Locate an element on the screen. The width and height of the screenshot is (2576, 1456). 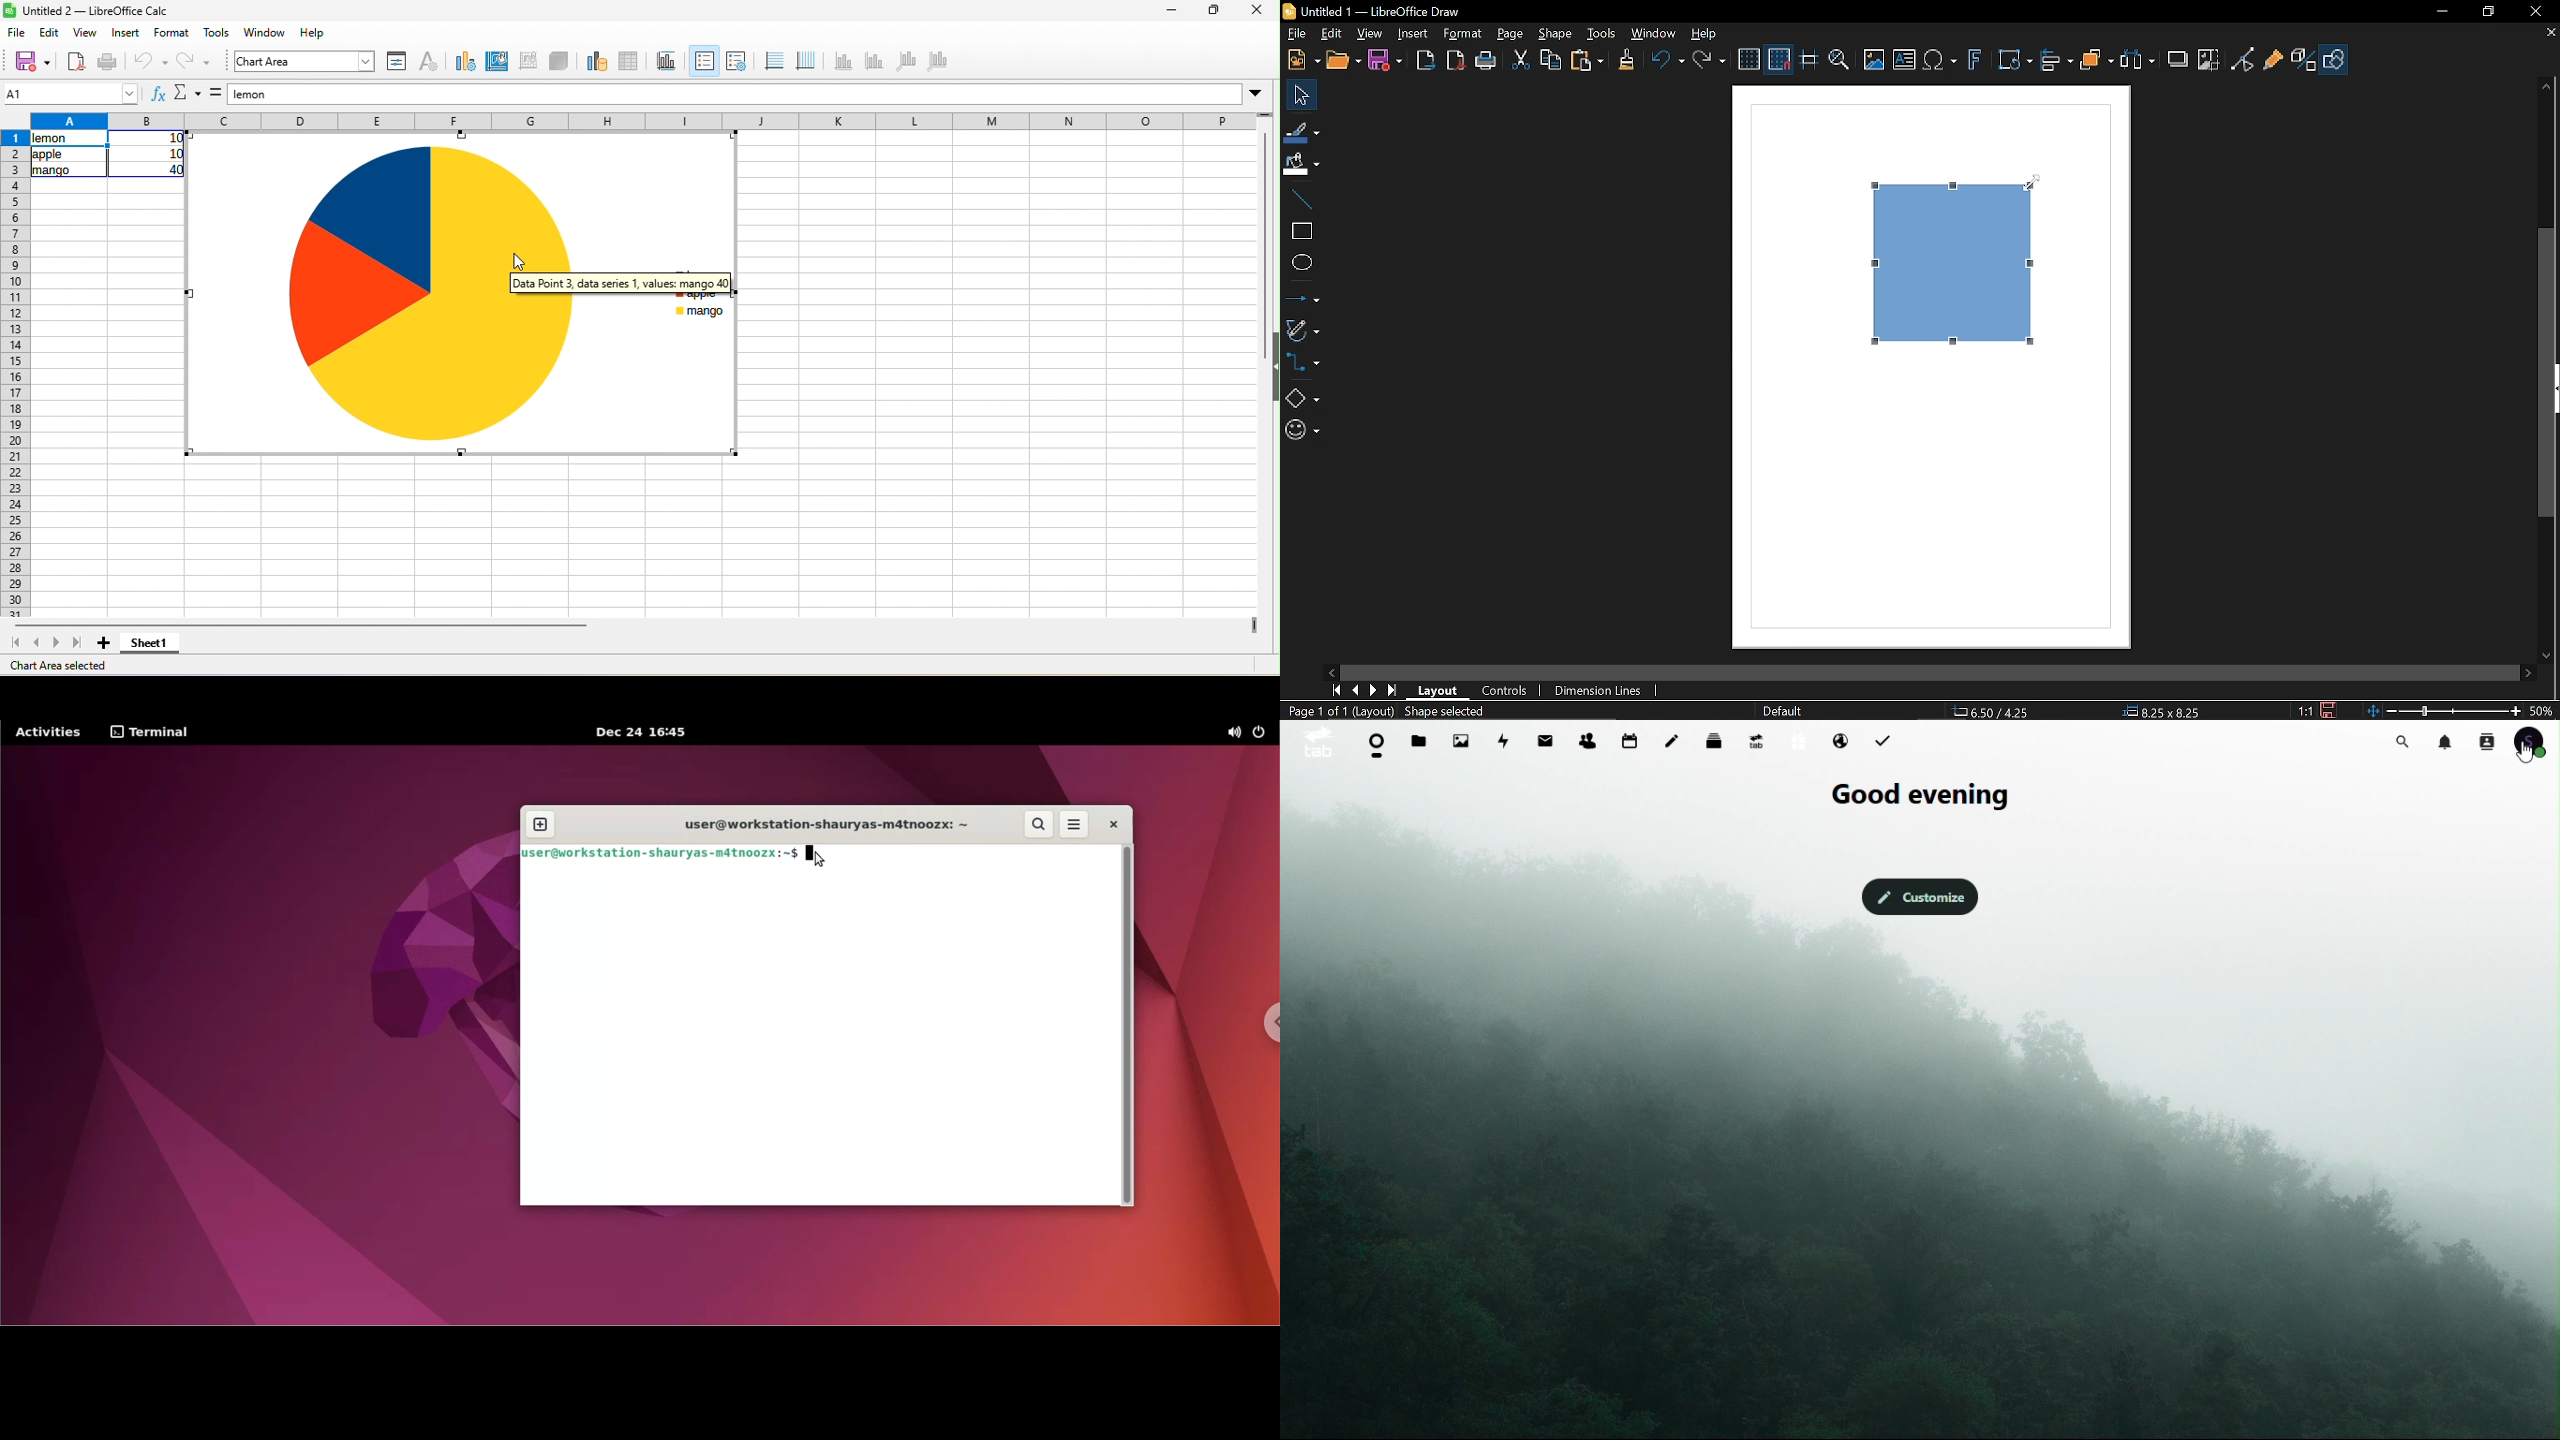
Connector is located at coordinates (1306, 365).